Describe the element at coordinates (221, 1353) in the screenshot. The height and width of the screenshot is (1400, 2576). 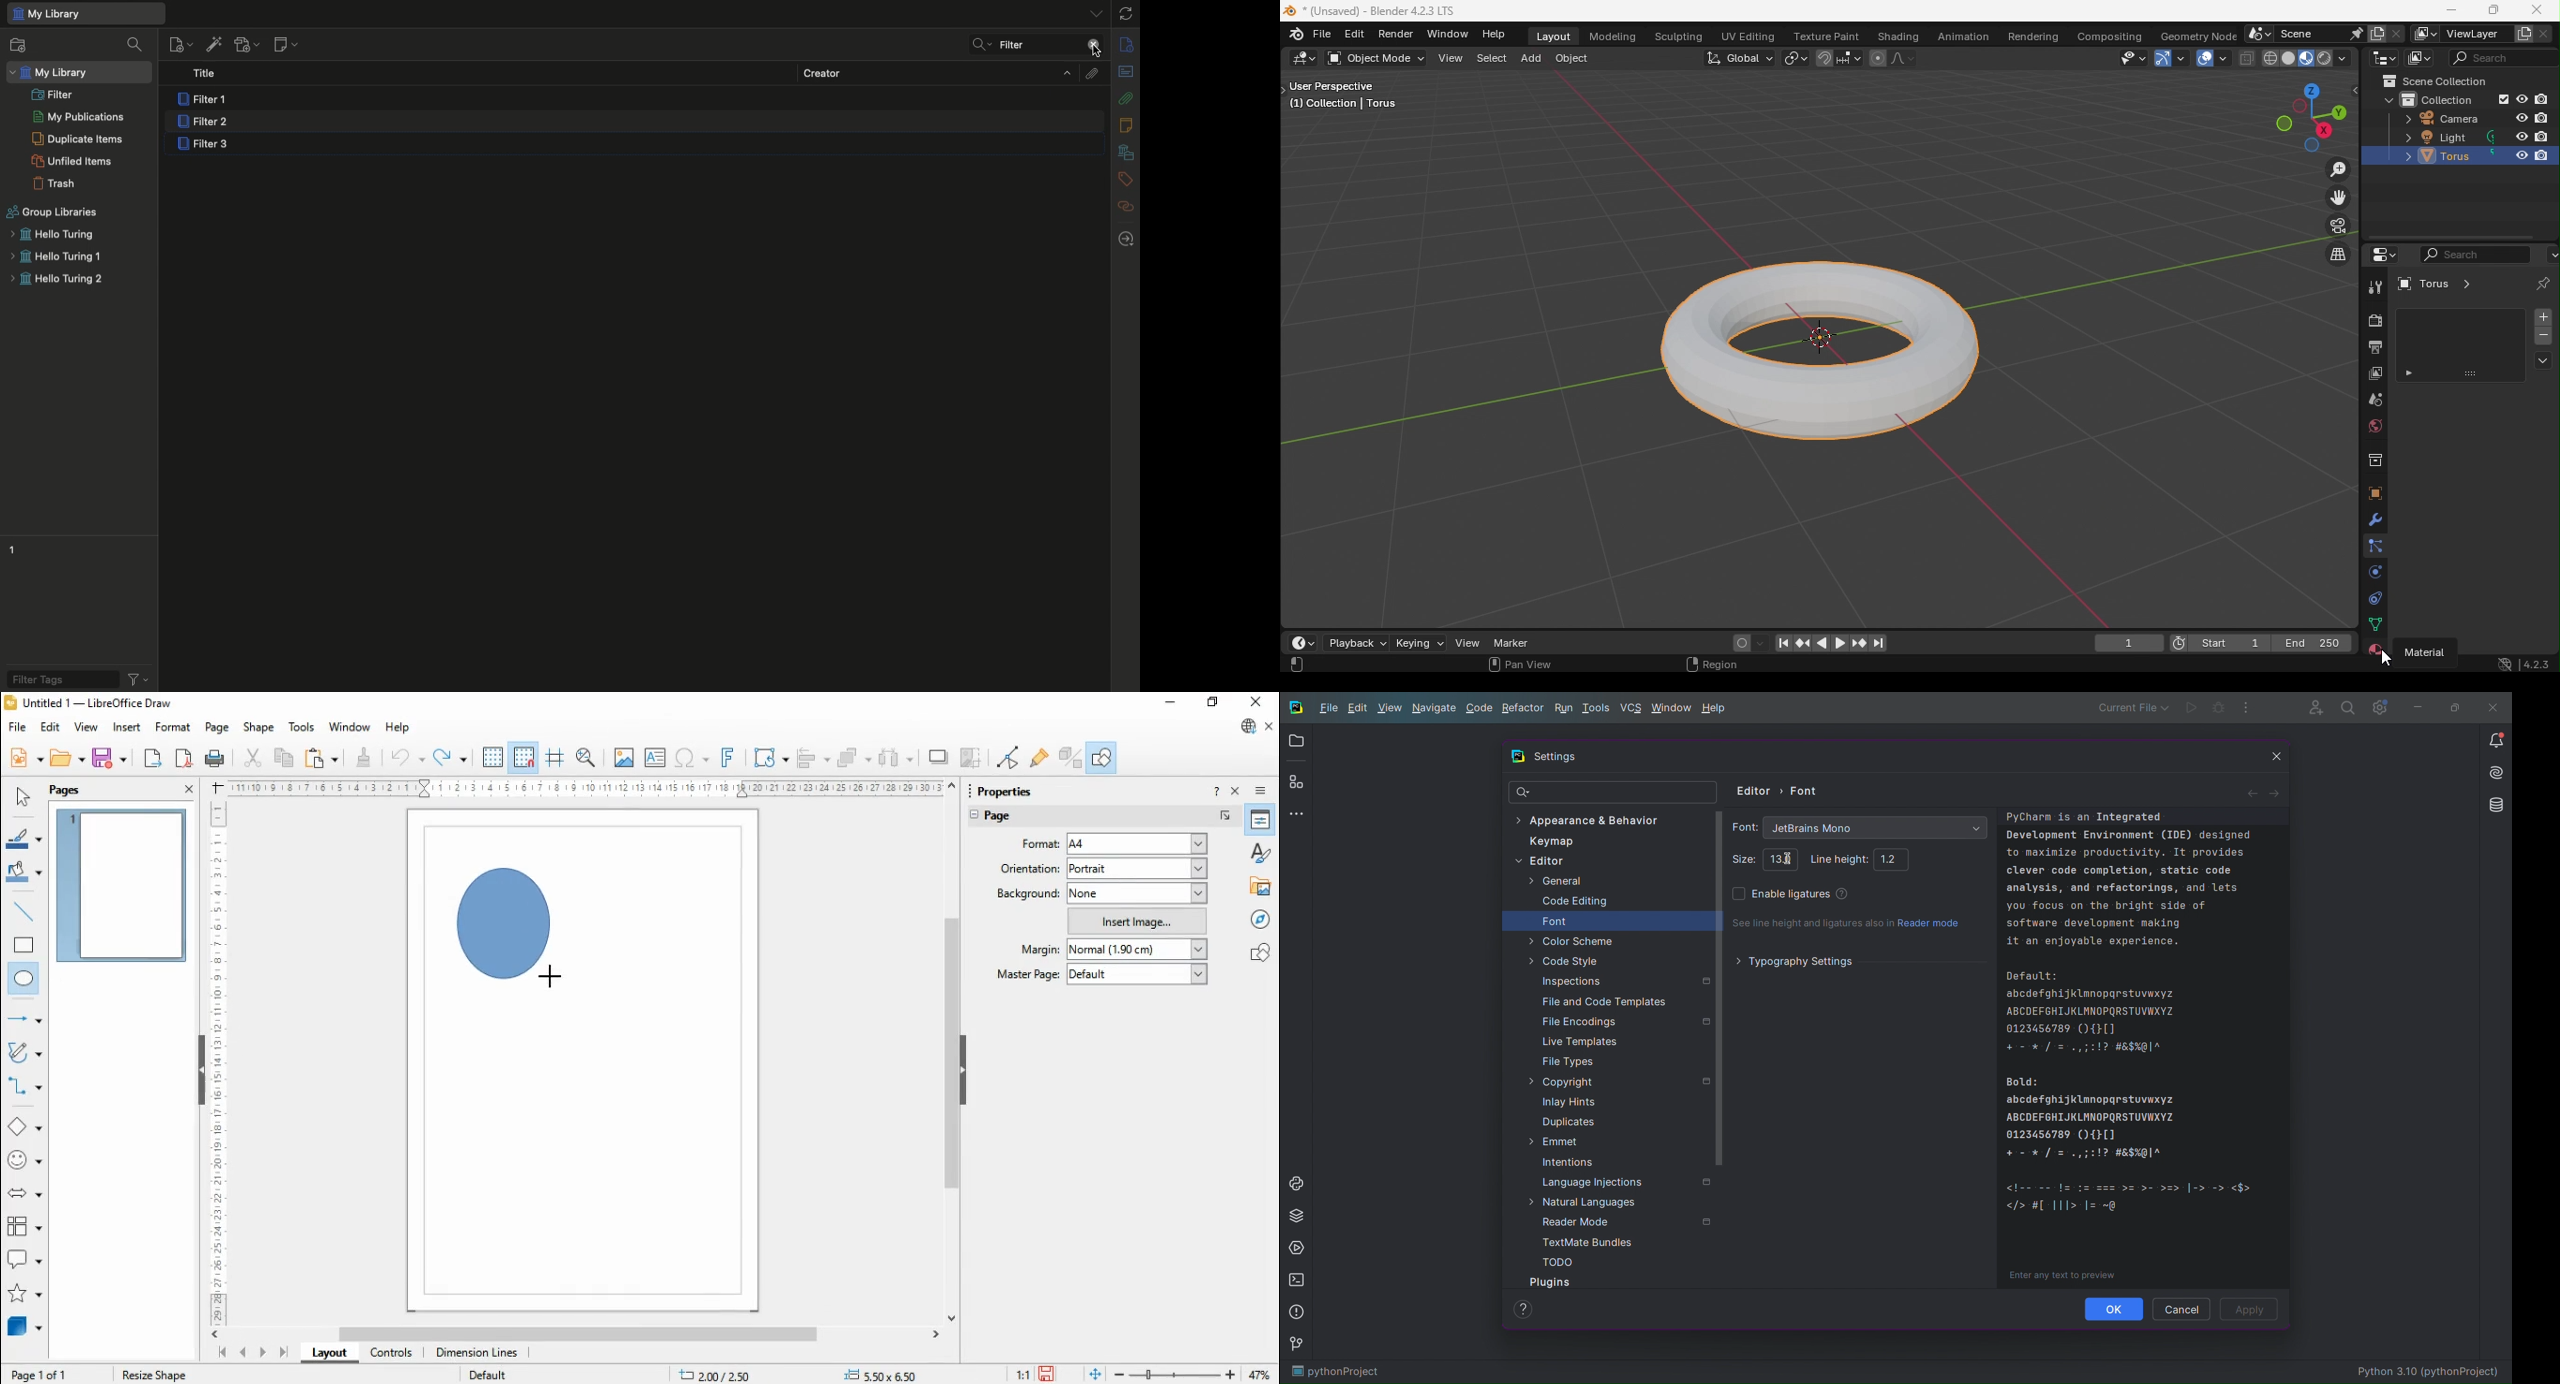
I see `first page` at that location.